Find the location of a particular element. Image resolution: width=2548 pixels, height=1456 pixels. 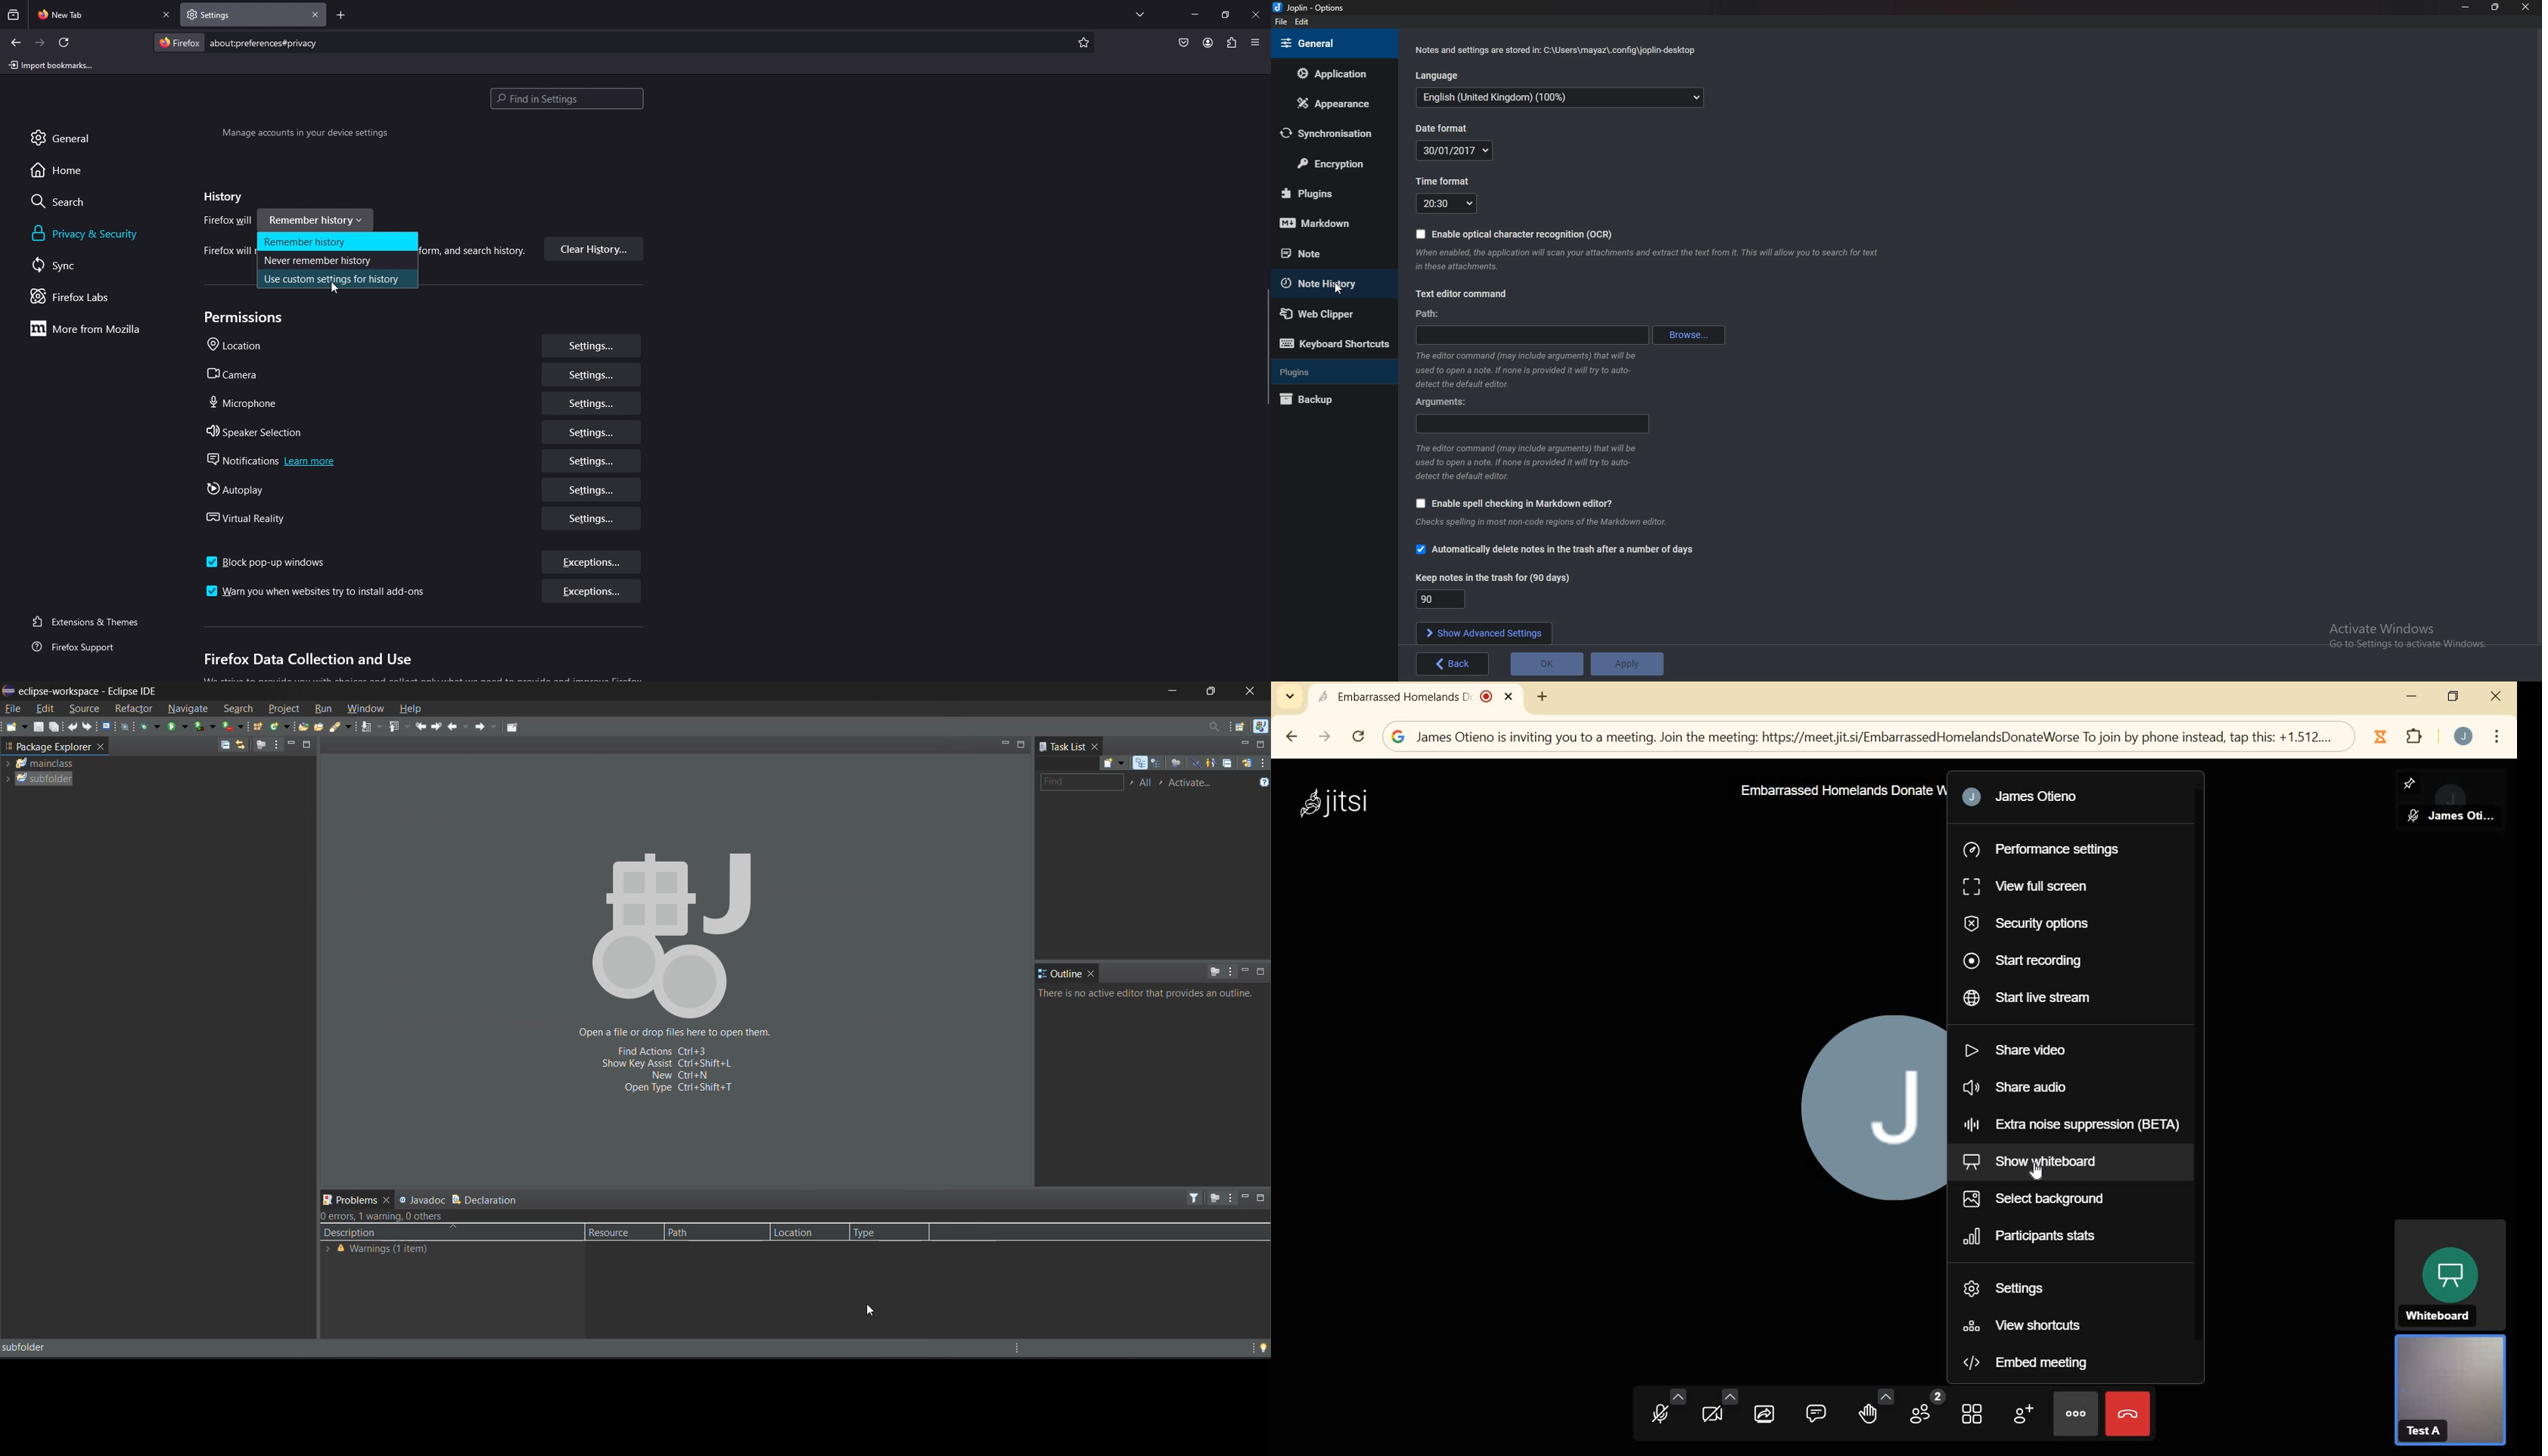

new tab is located at coordinates (93, 13).